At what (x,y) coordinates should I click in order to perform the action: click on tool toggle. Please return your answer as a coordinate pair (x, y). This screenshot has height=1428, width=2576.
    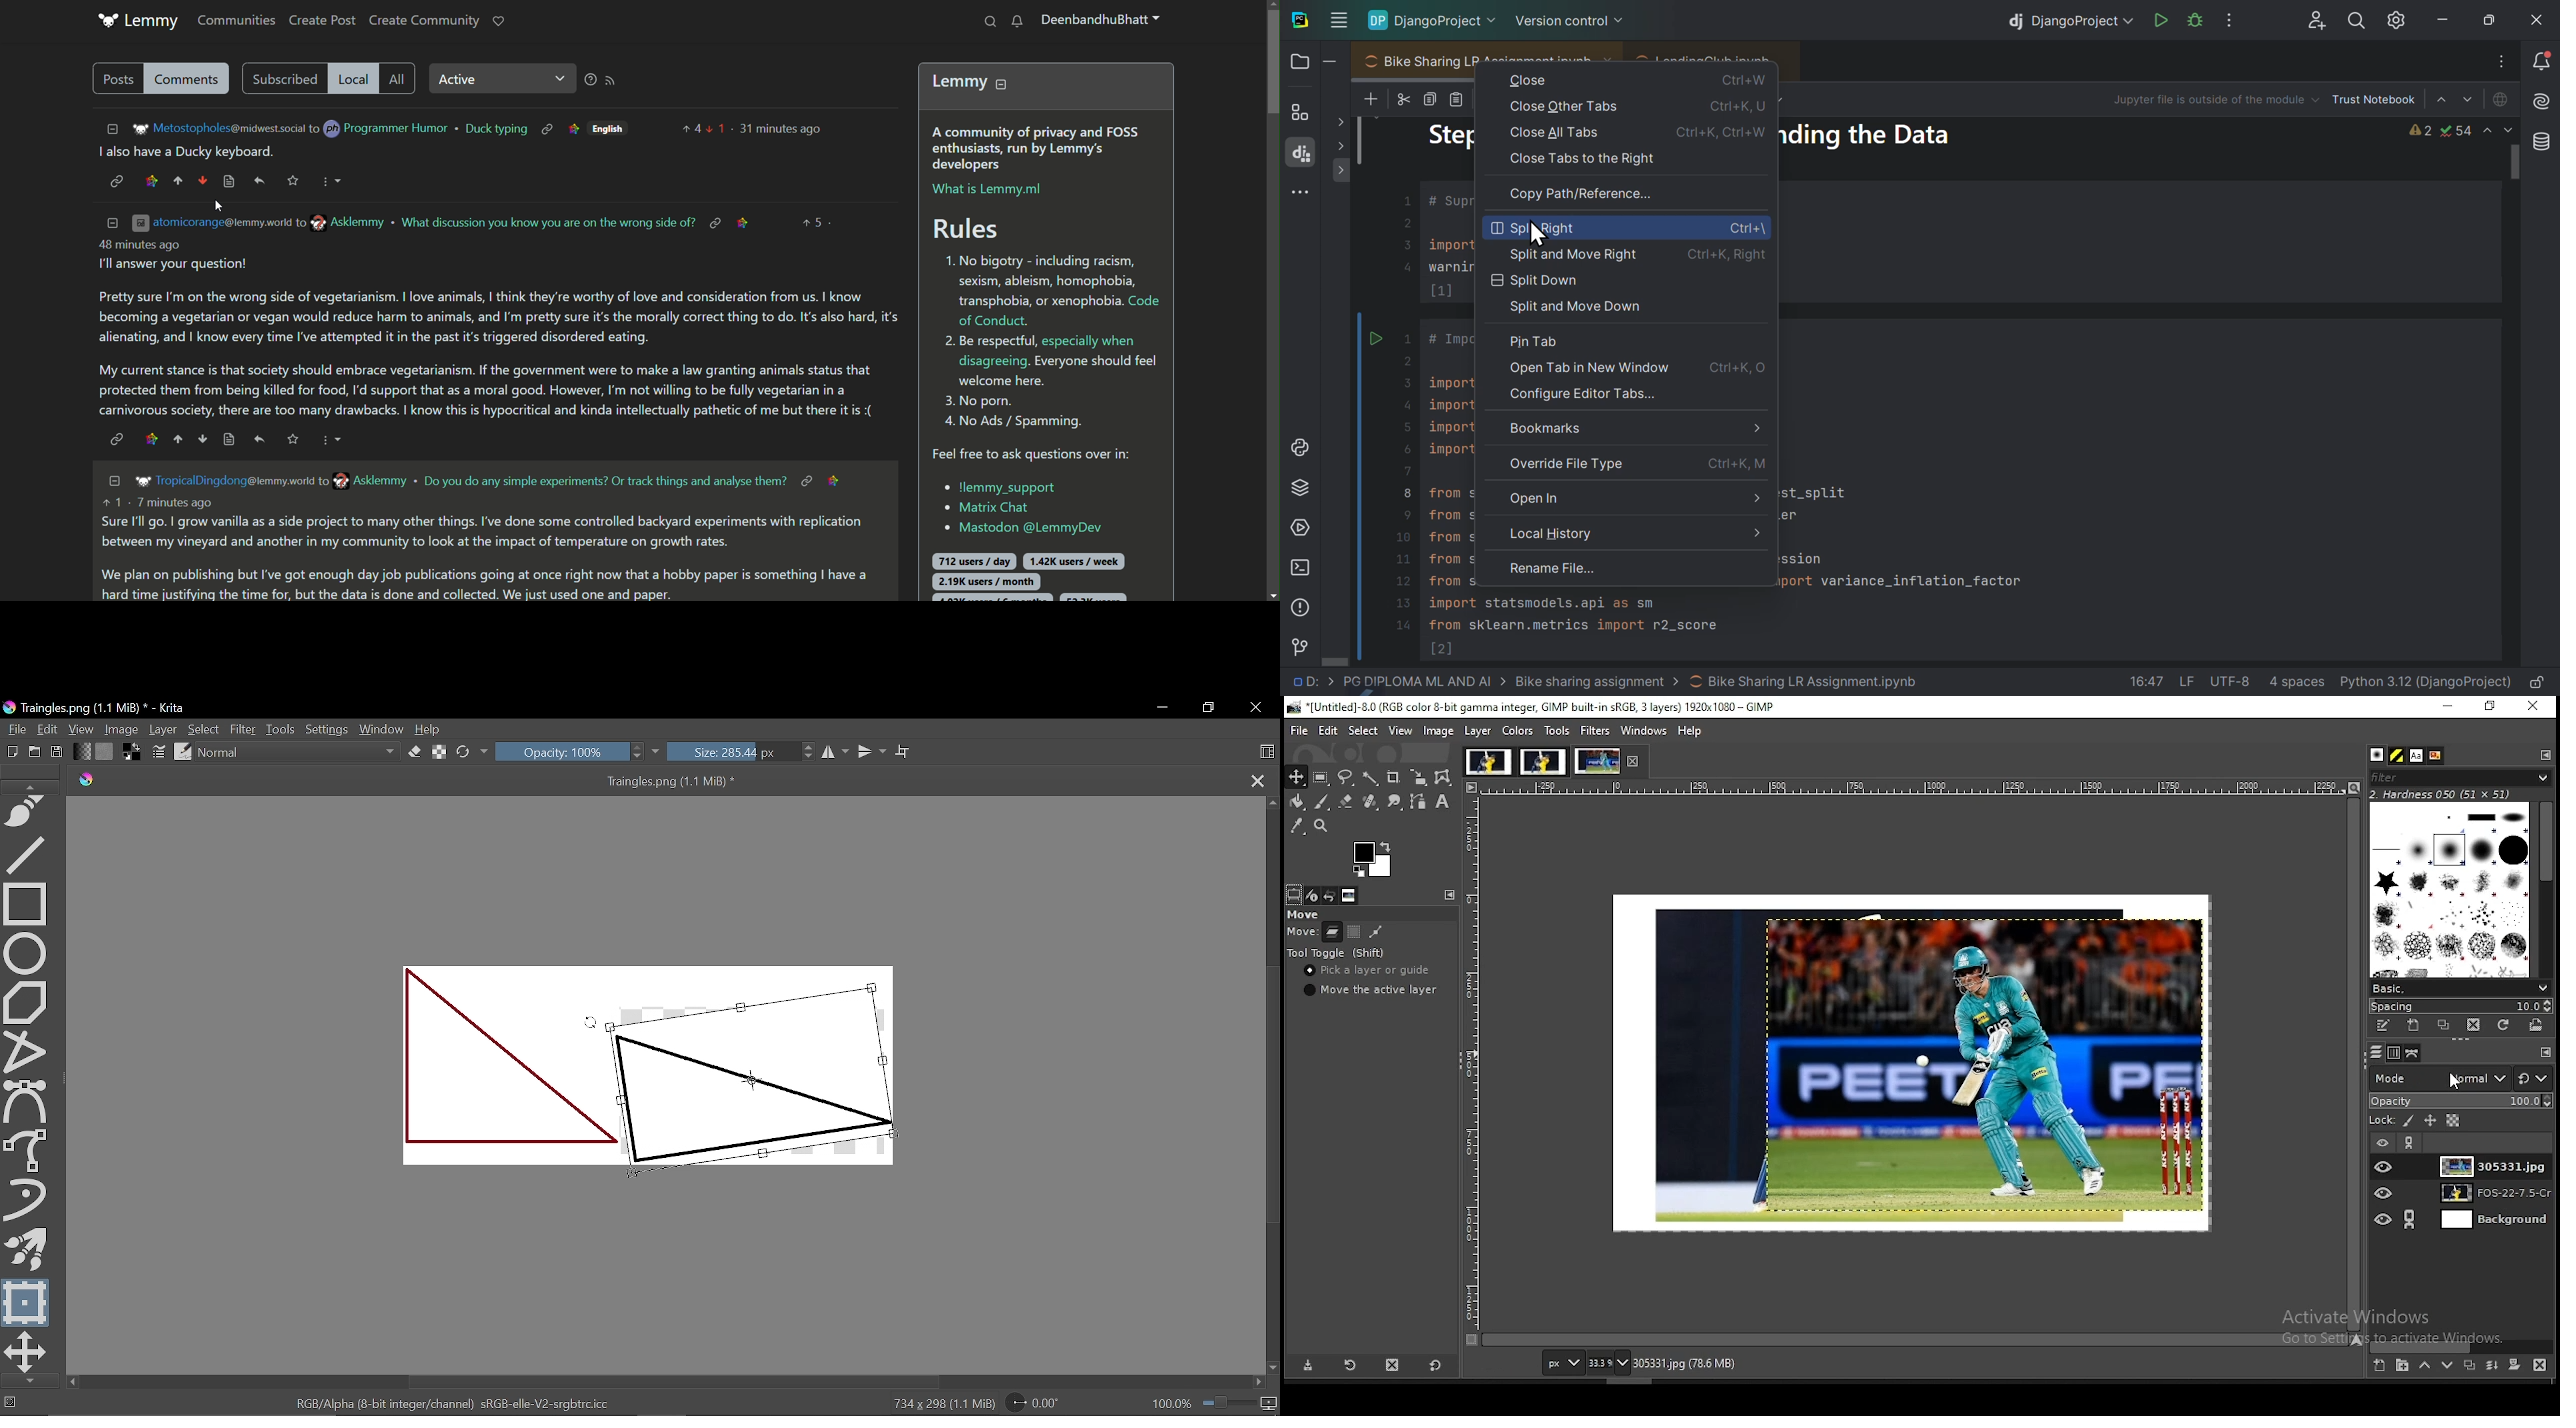
    Looking at the image, I should click on (1337, 952).